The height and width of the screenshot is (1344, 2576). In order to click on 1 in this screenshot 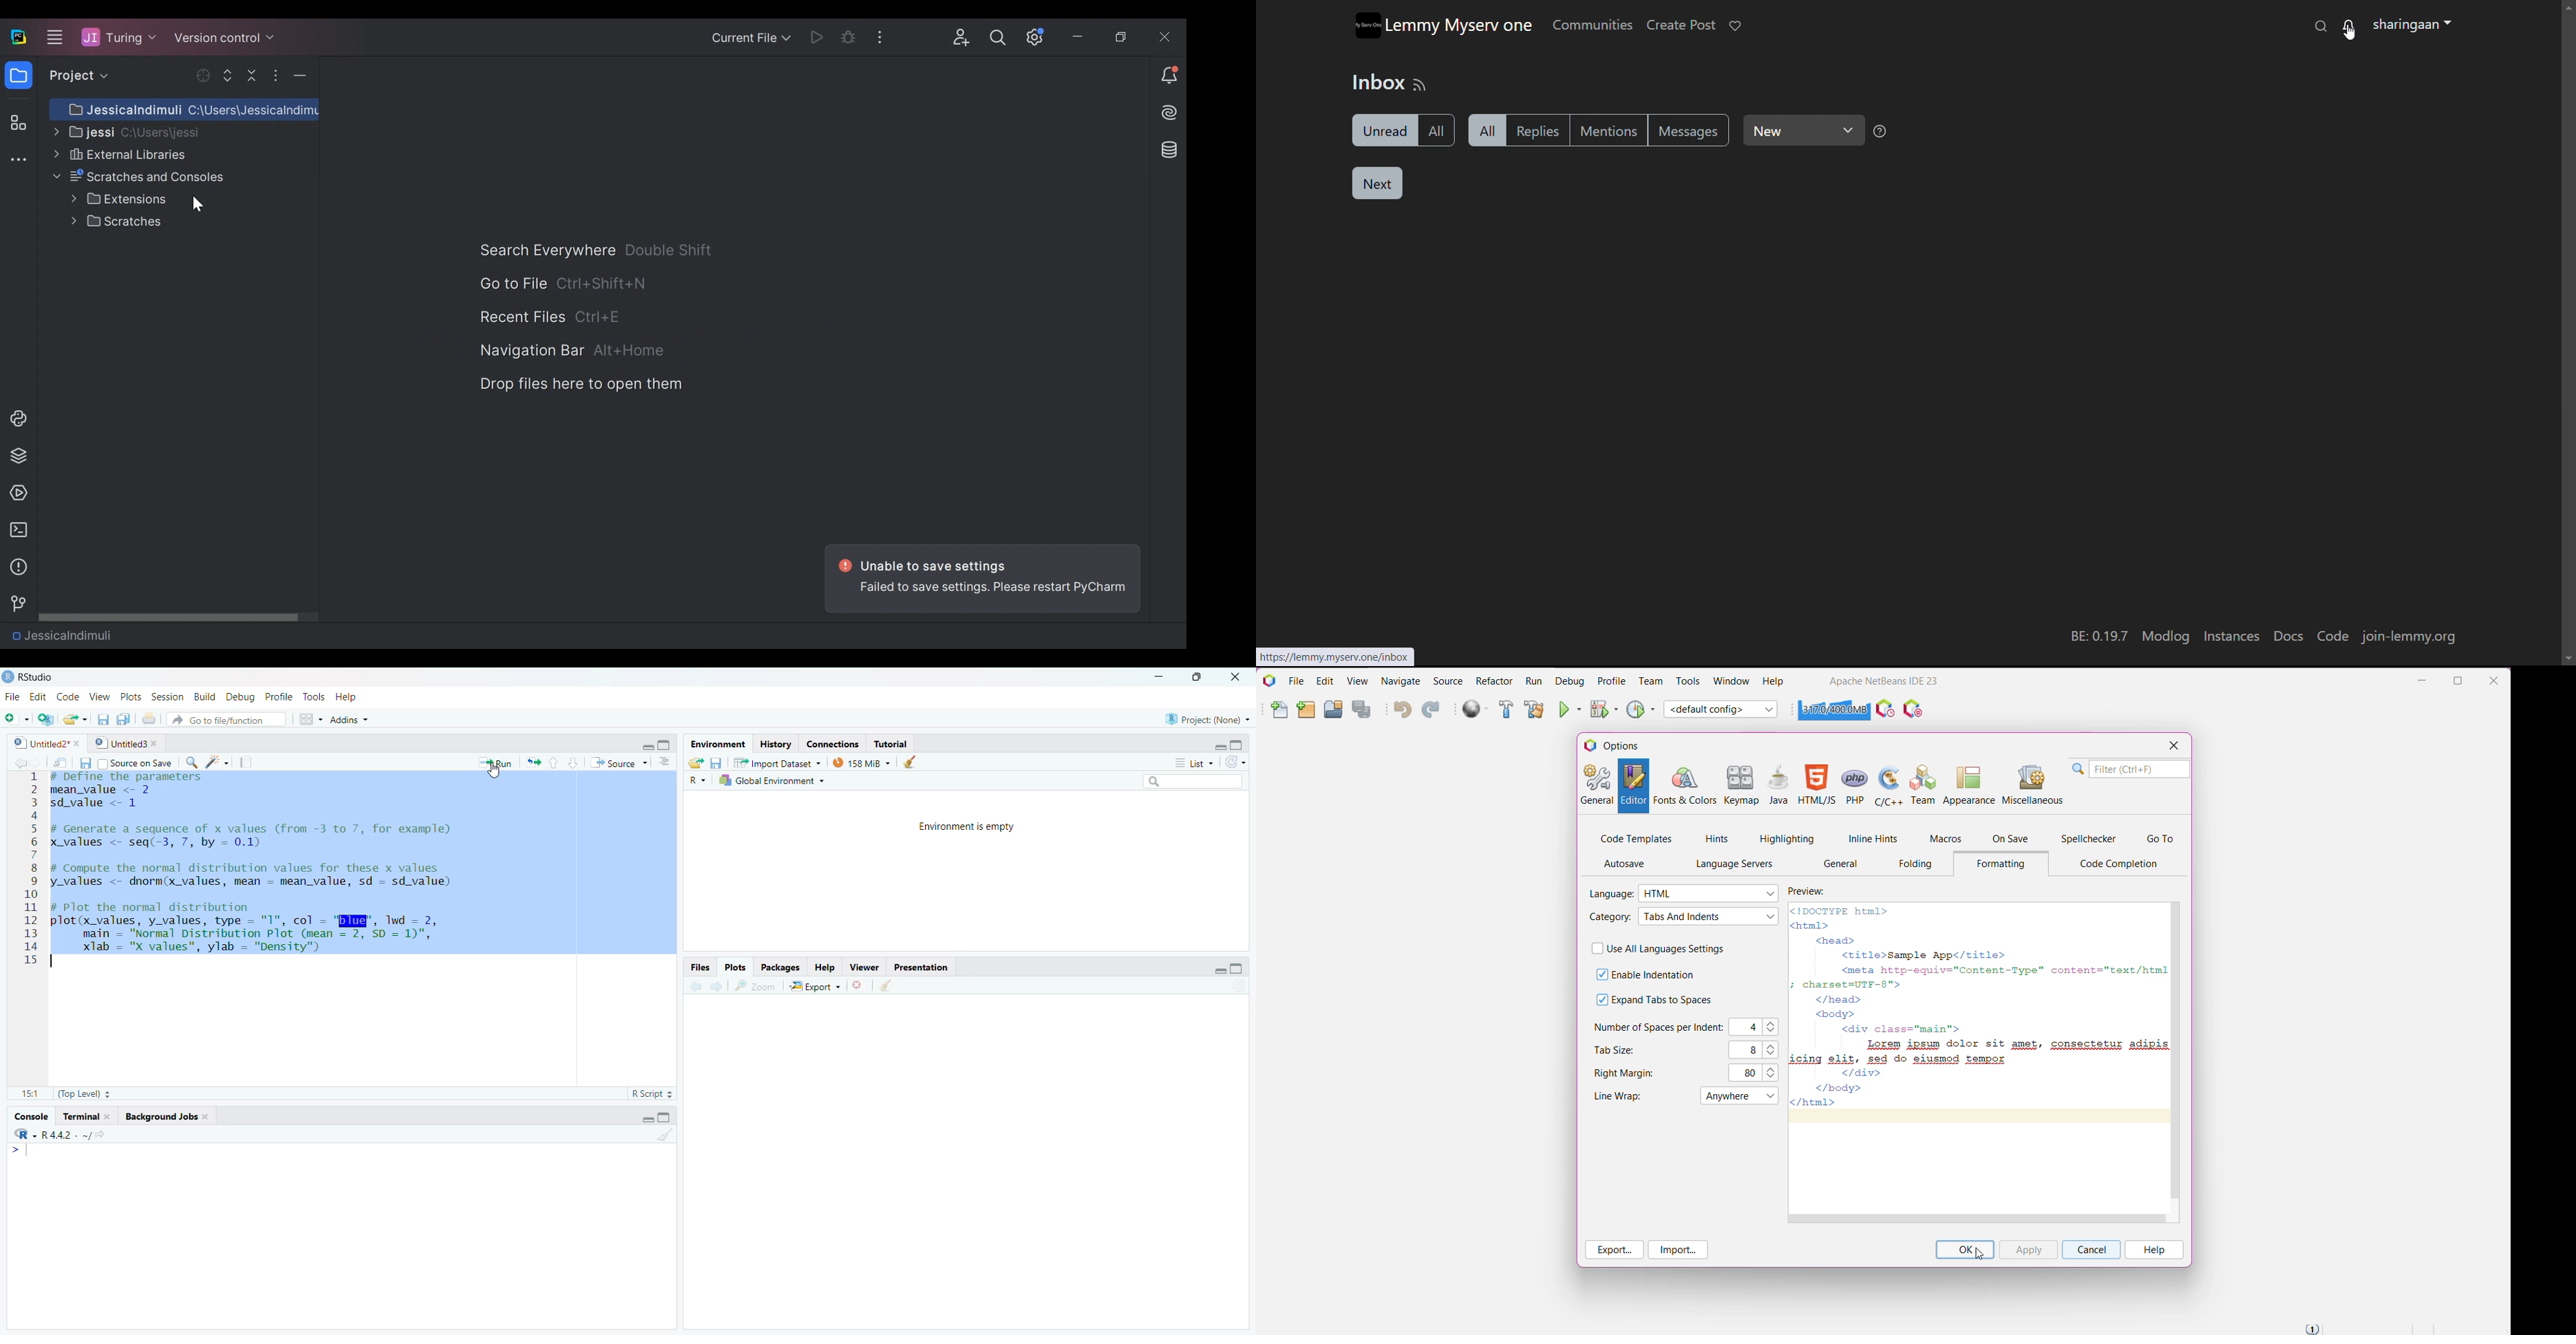, I will do `click(654, 1133)`.